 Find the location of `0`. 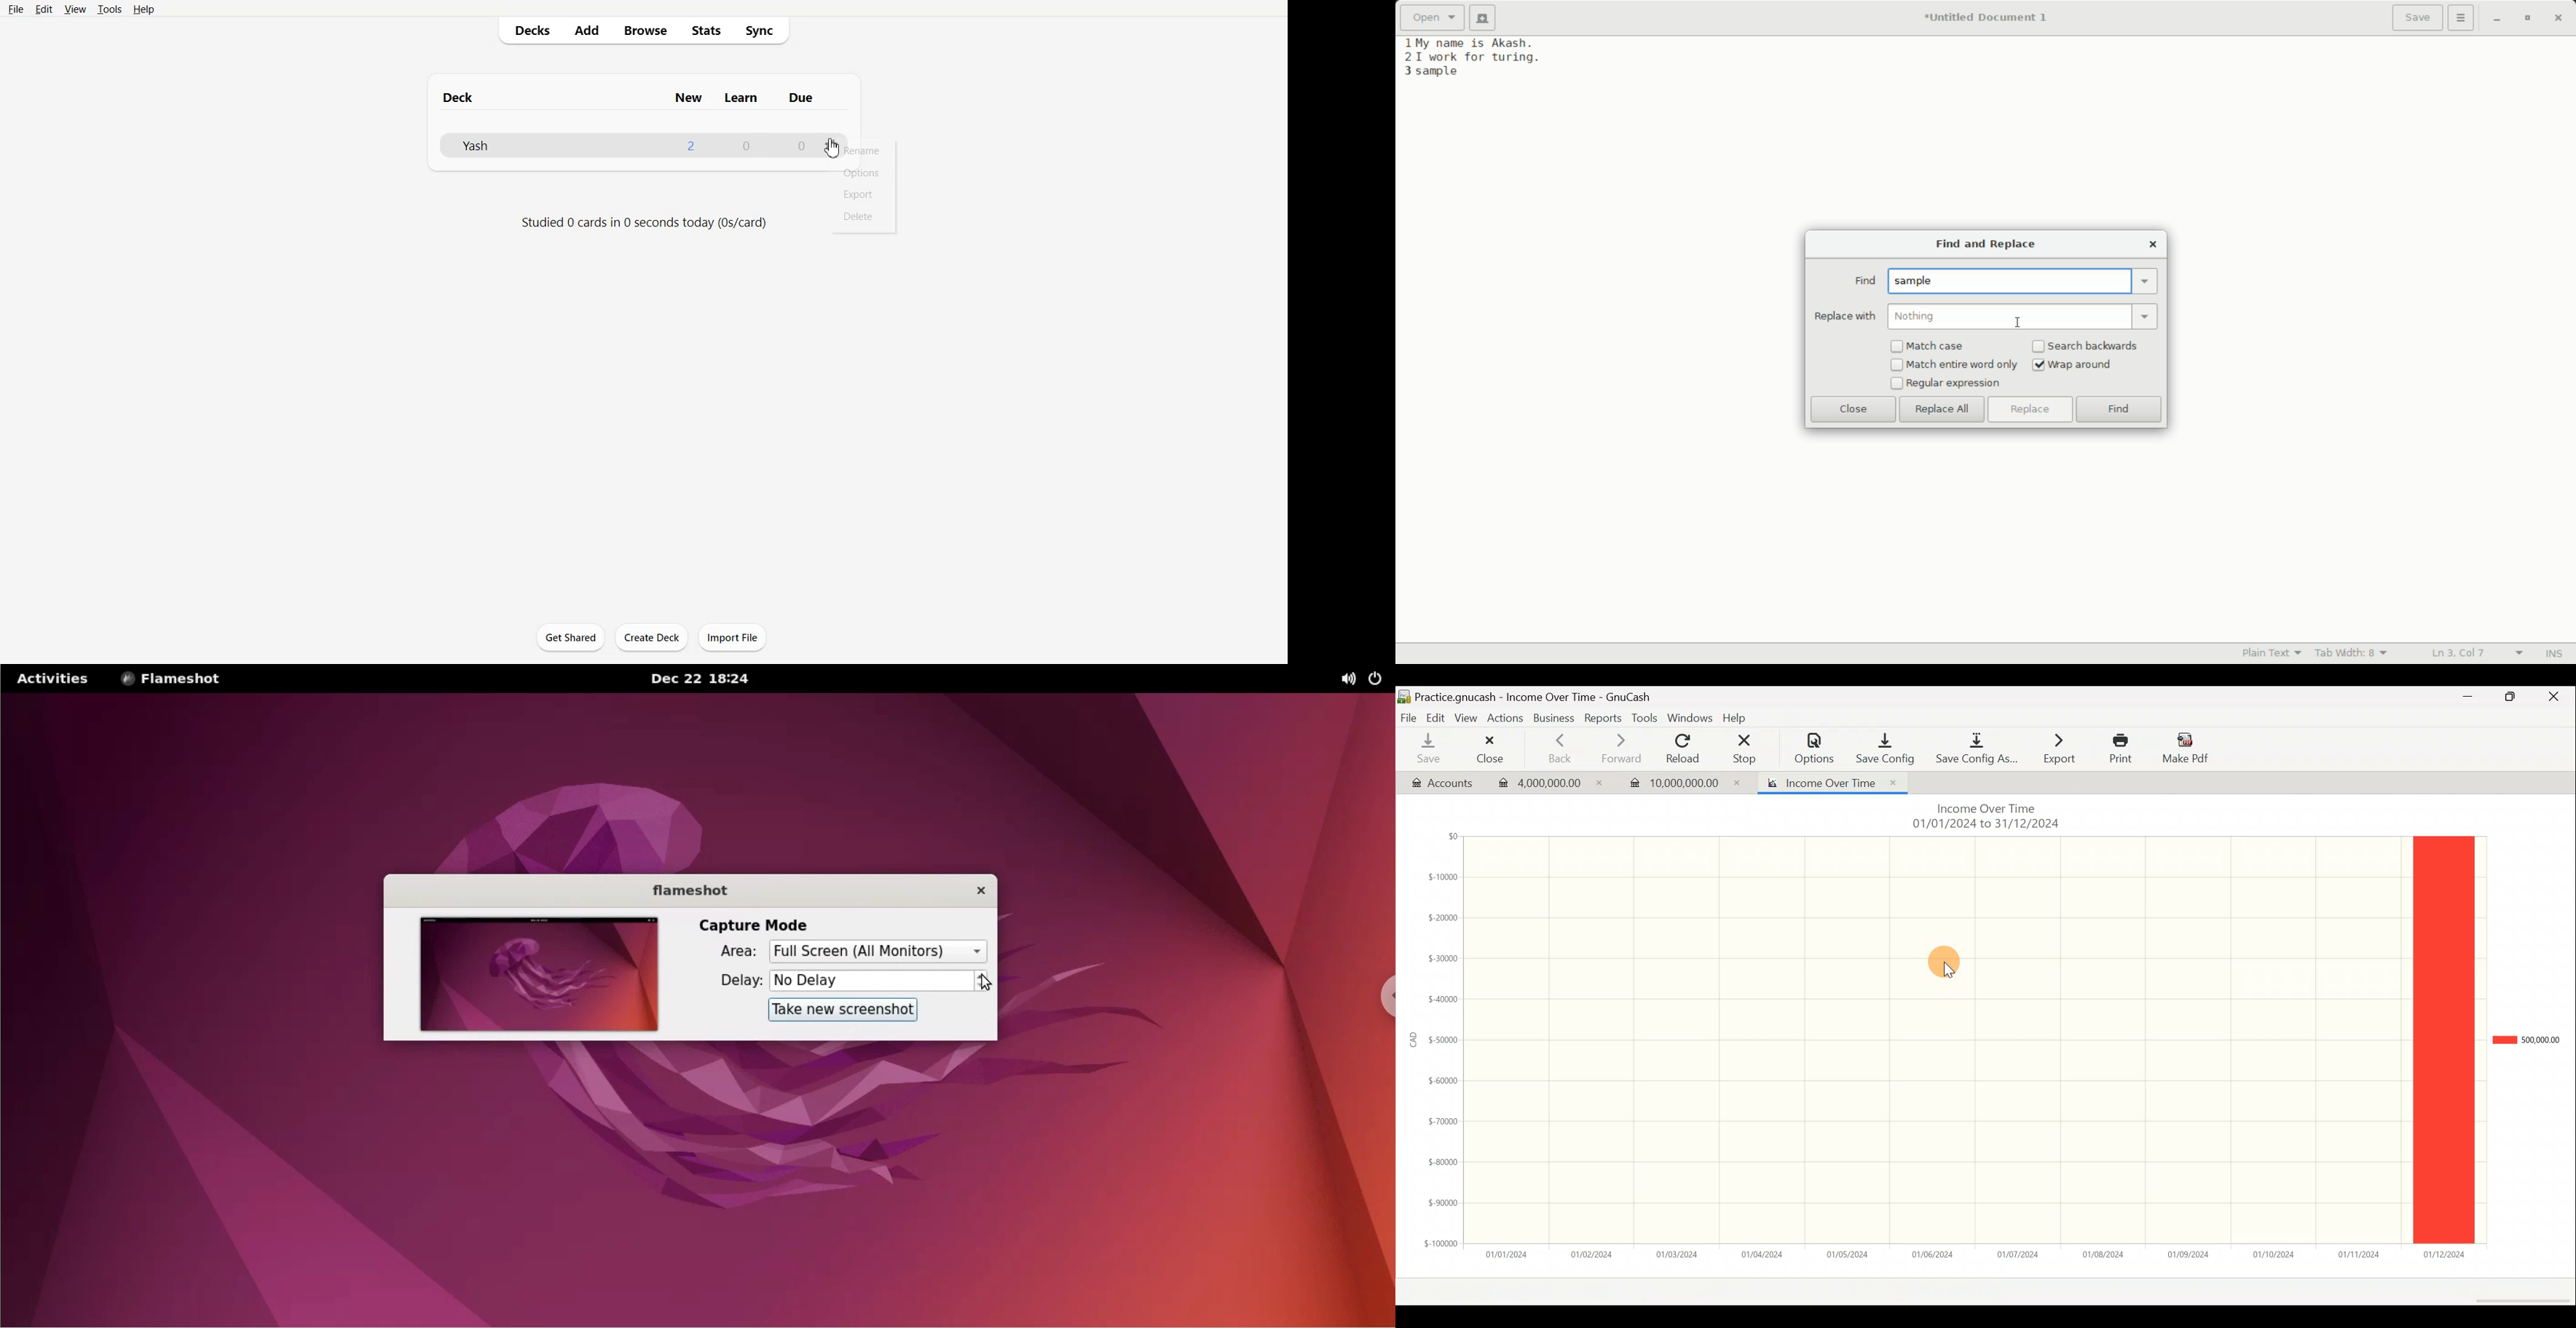

0 is located at coordinates (800, 146).